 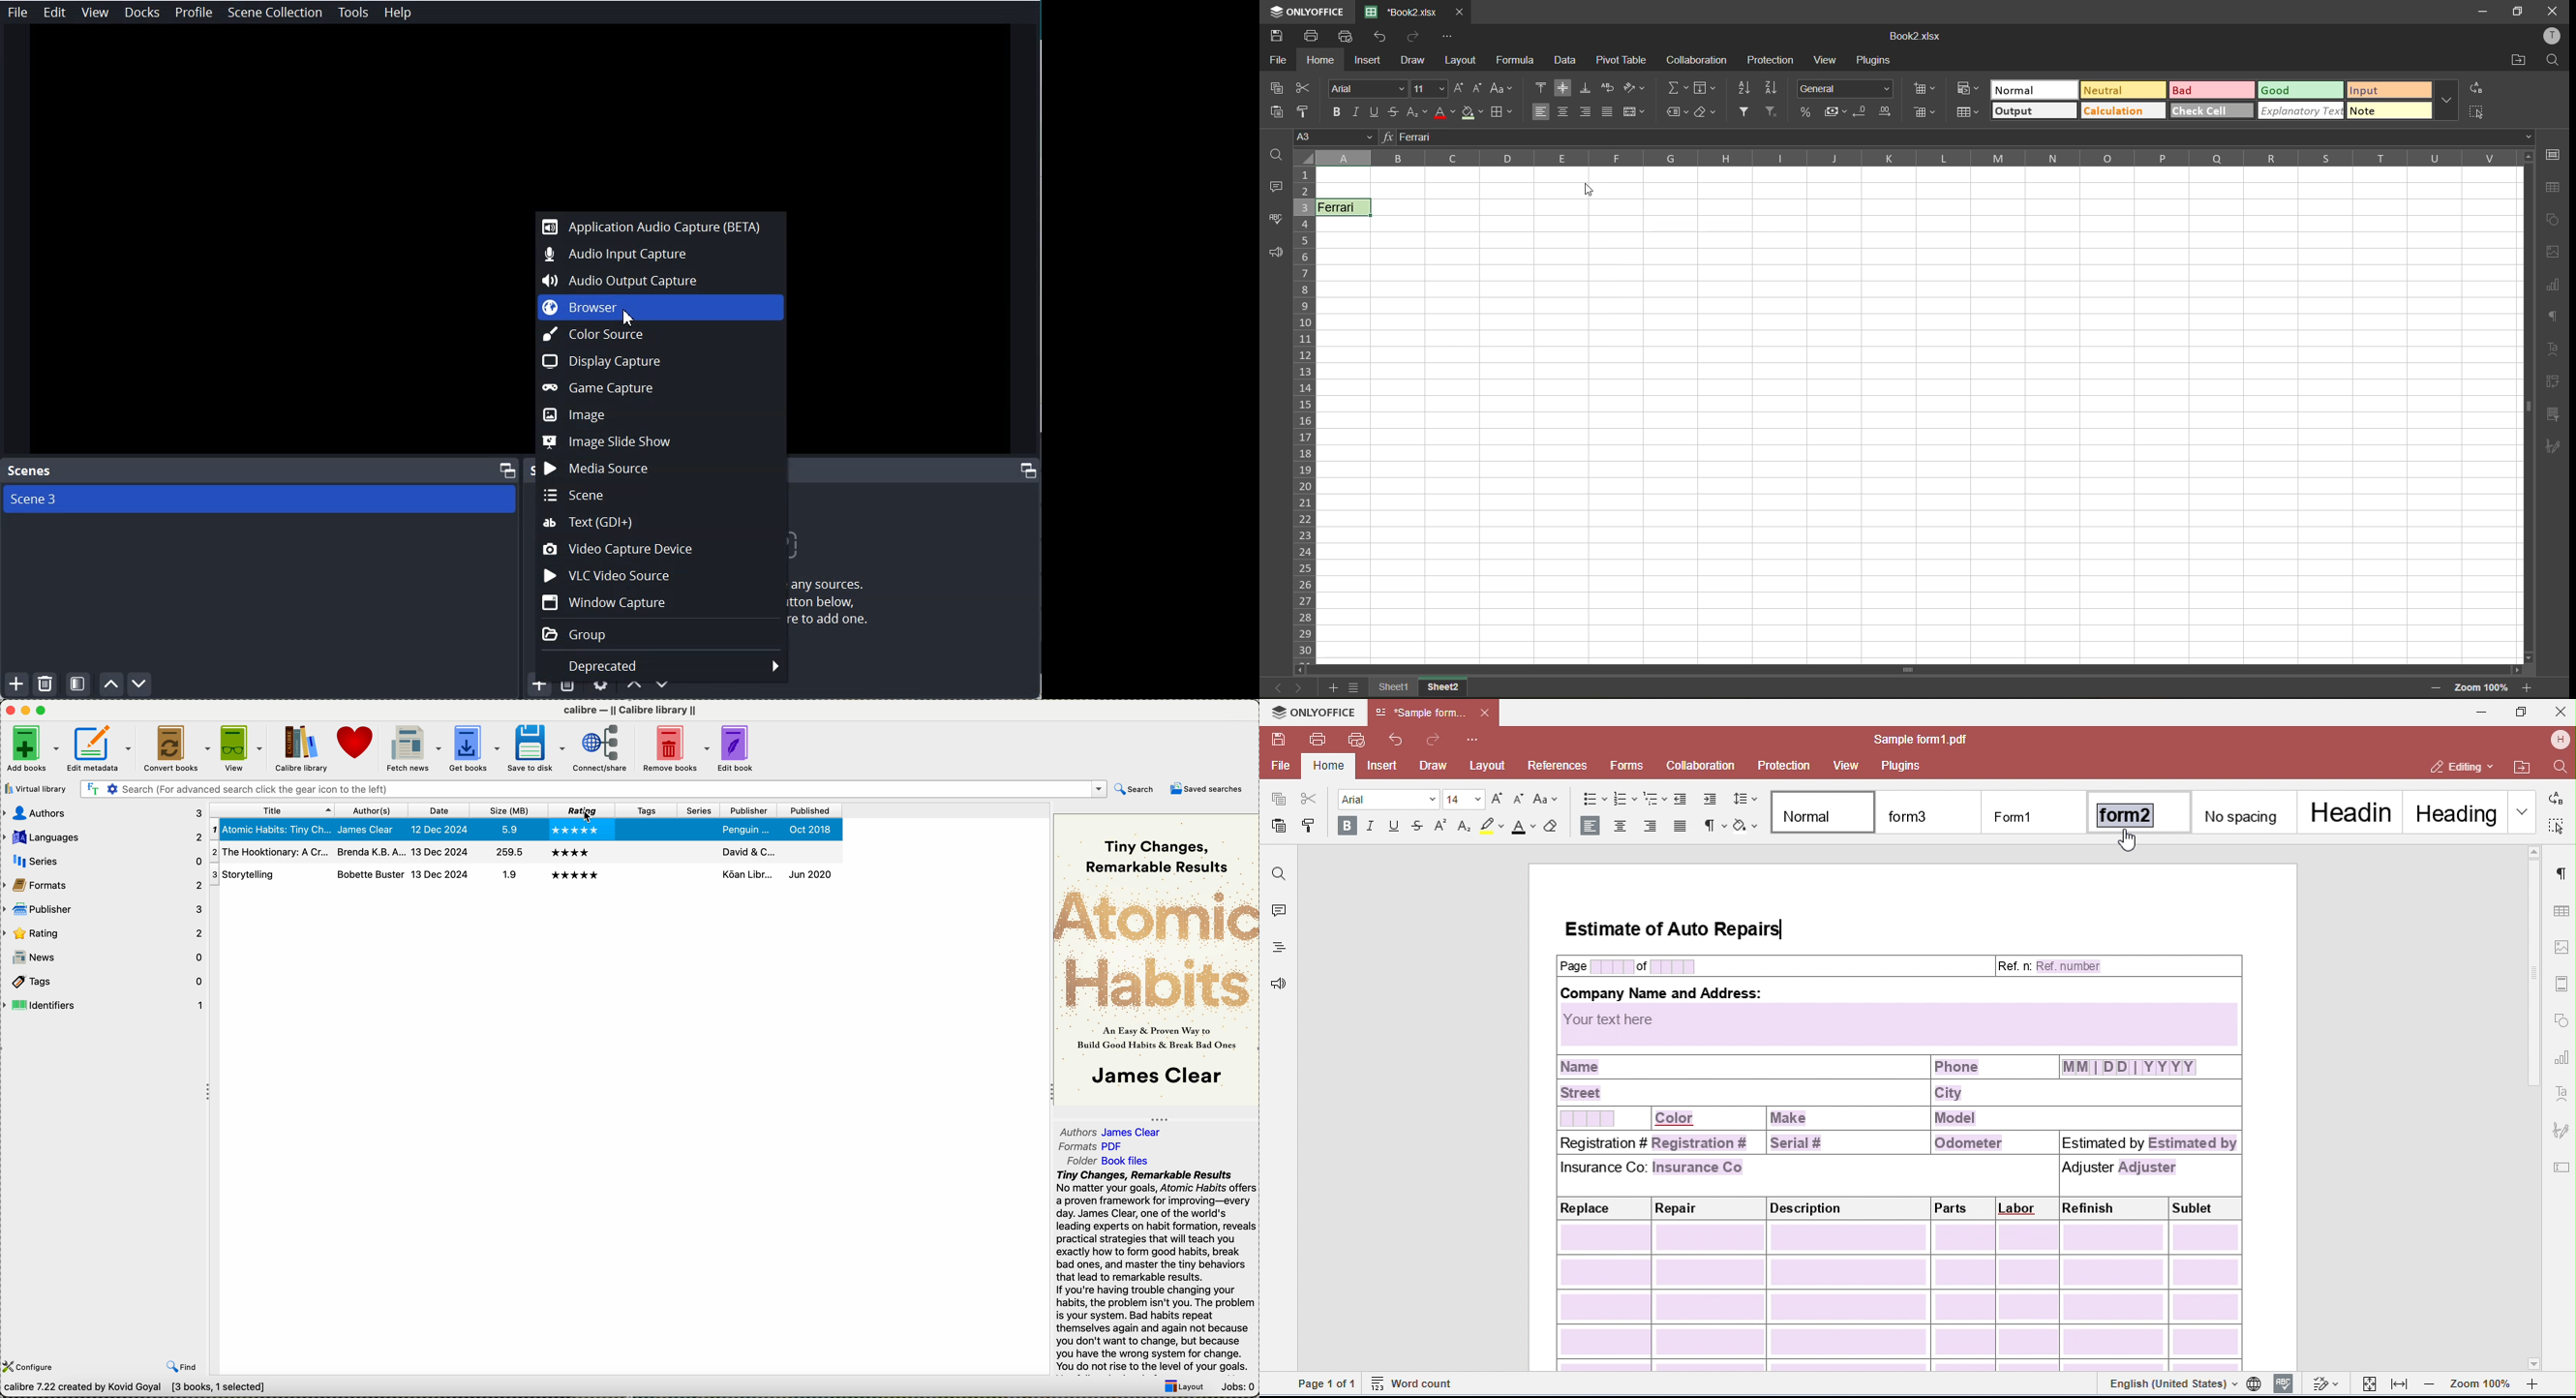 What do you see at coordinates (1304, 87) in the screenshot?
I see `cut` at bounding box center [1304, 87].